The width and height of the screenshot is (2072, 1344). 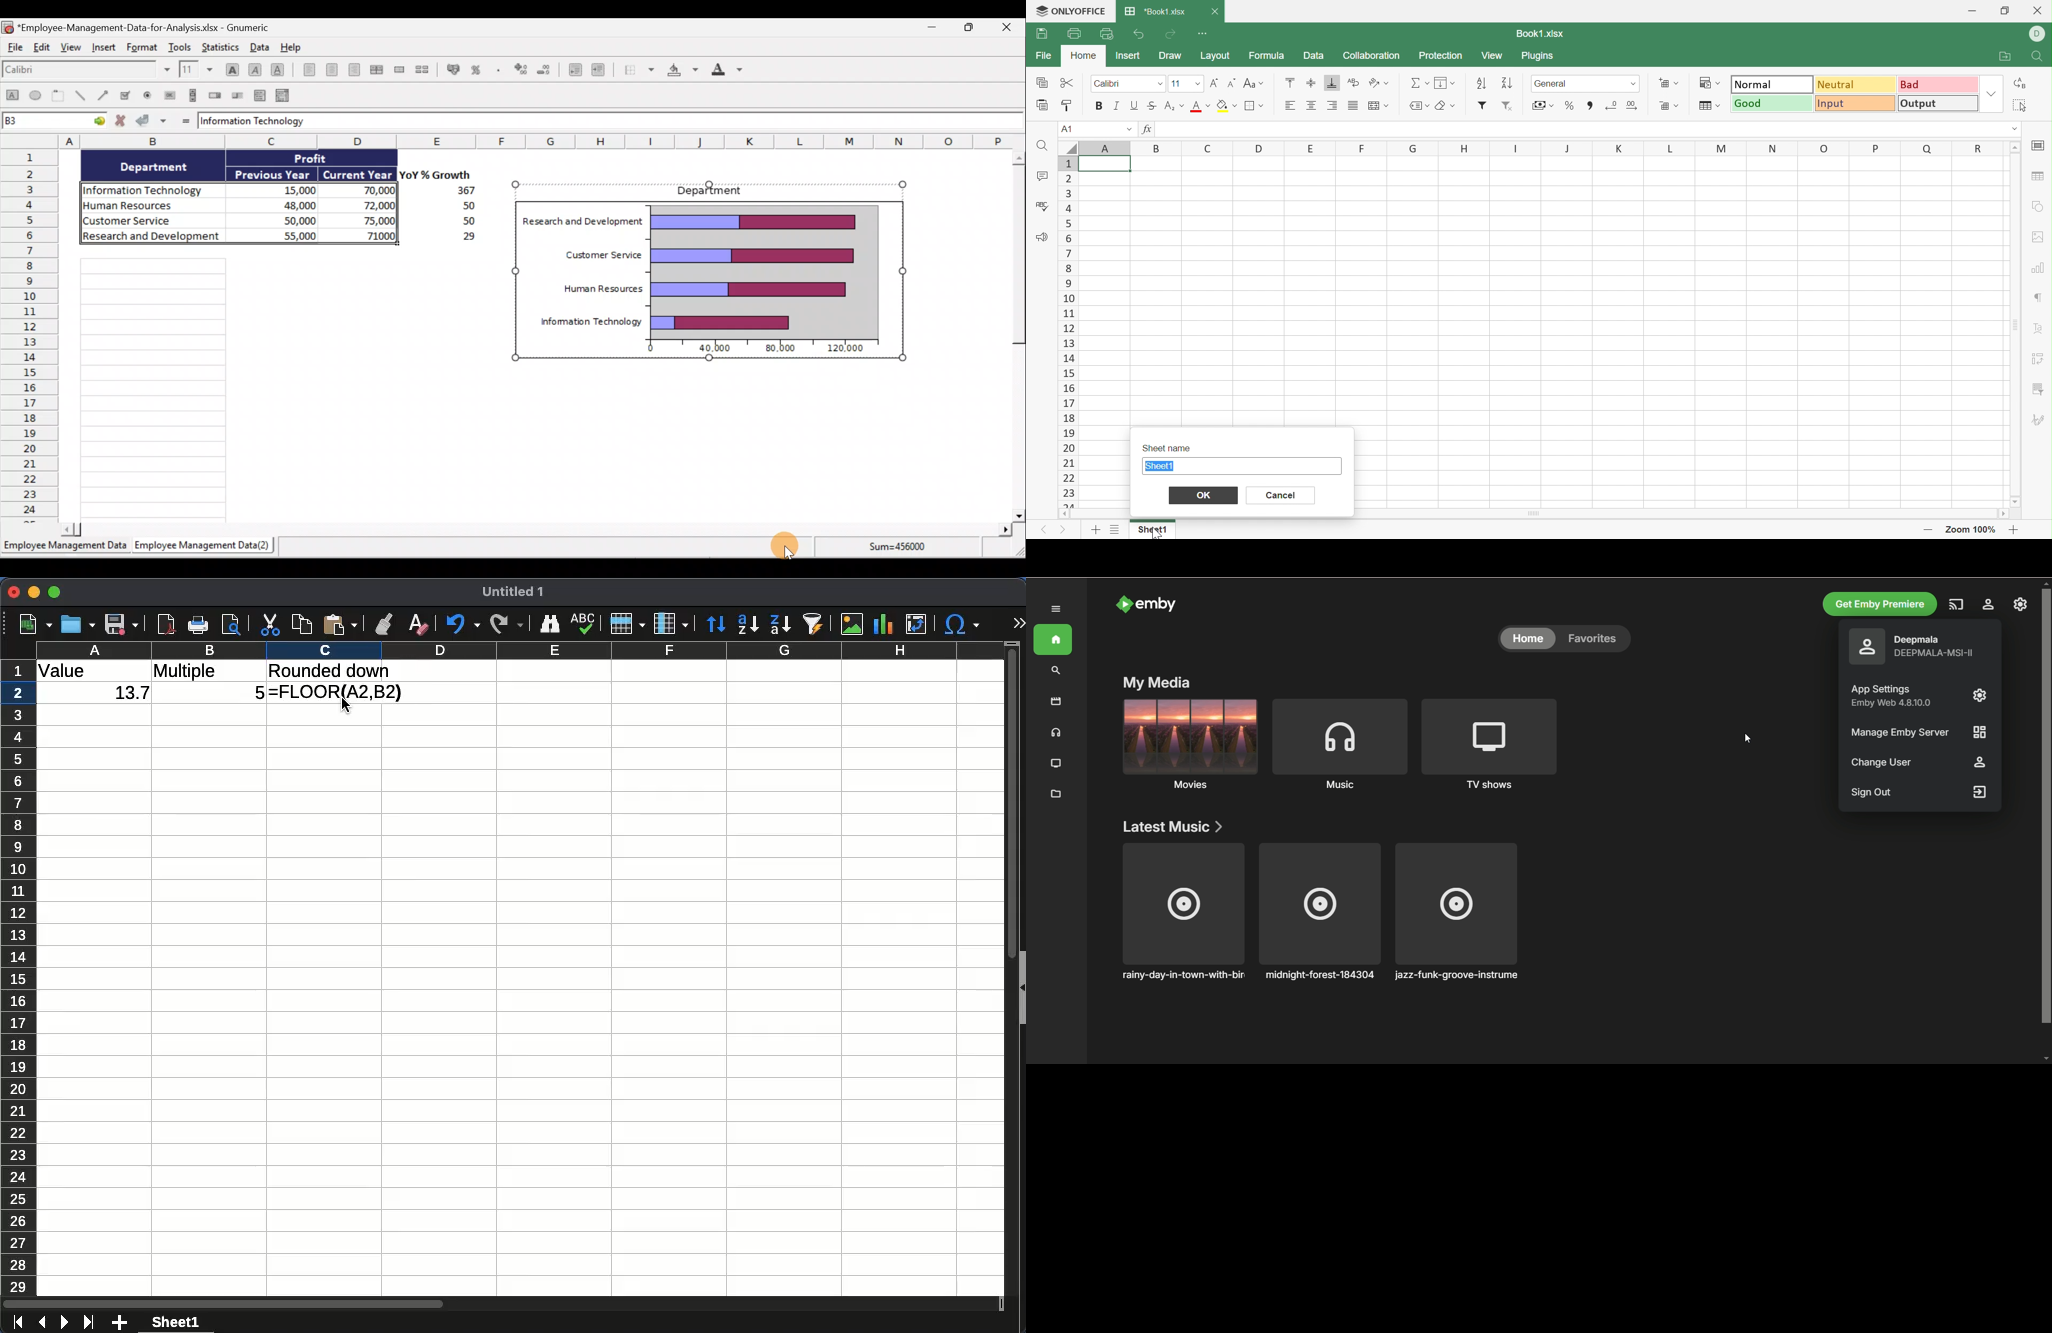 I want to click on filter, so click(x=815, y=622).